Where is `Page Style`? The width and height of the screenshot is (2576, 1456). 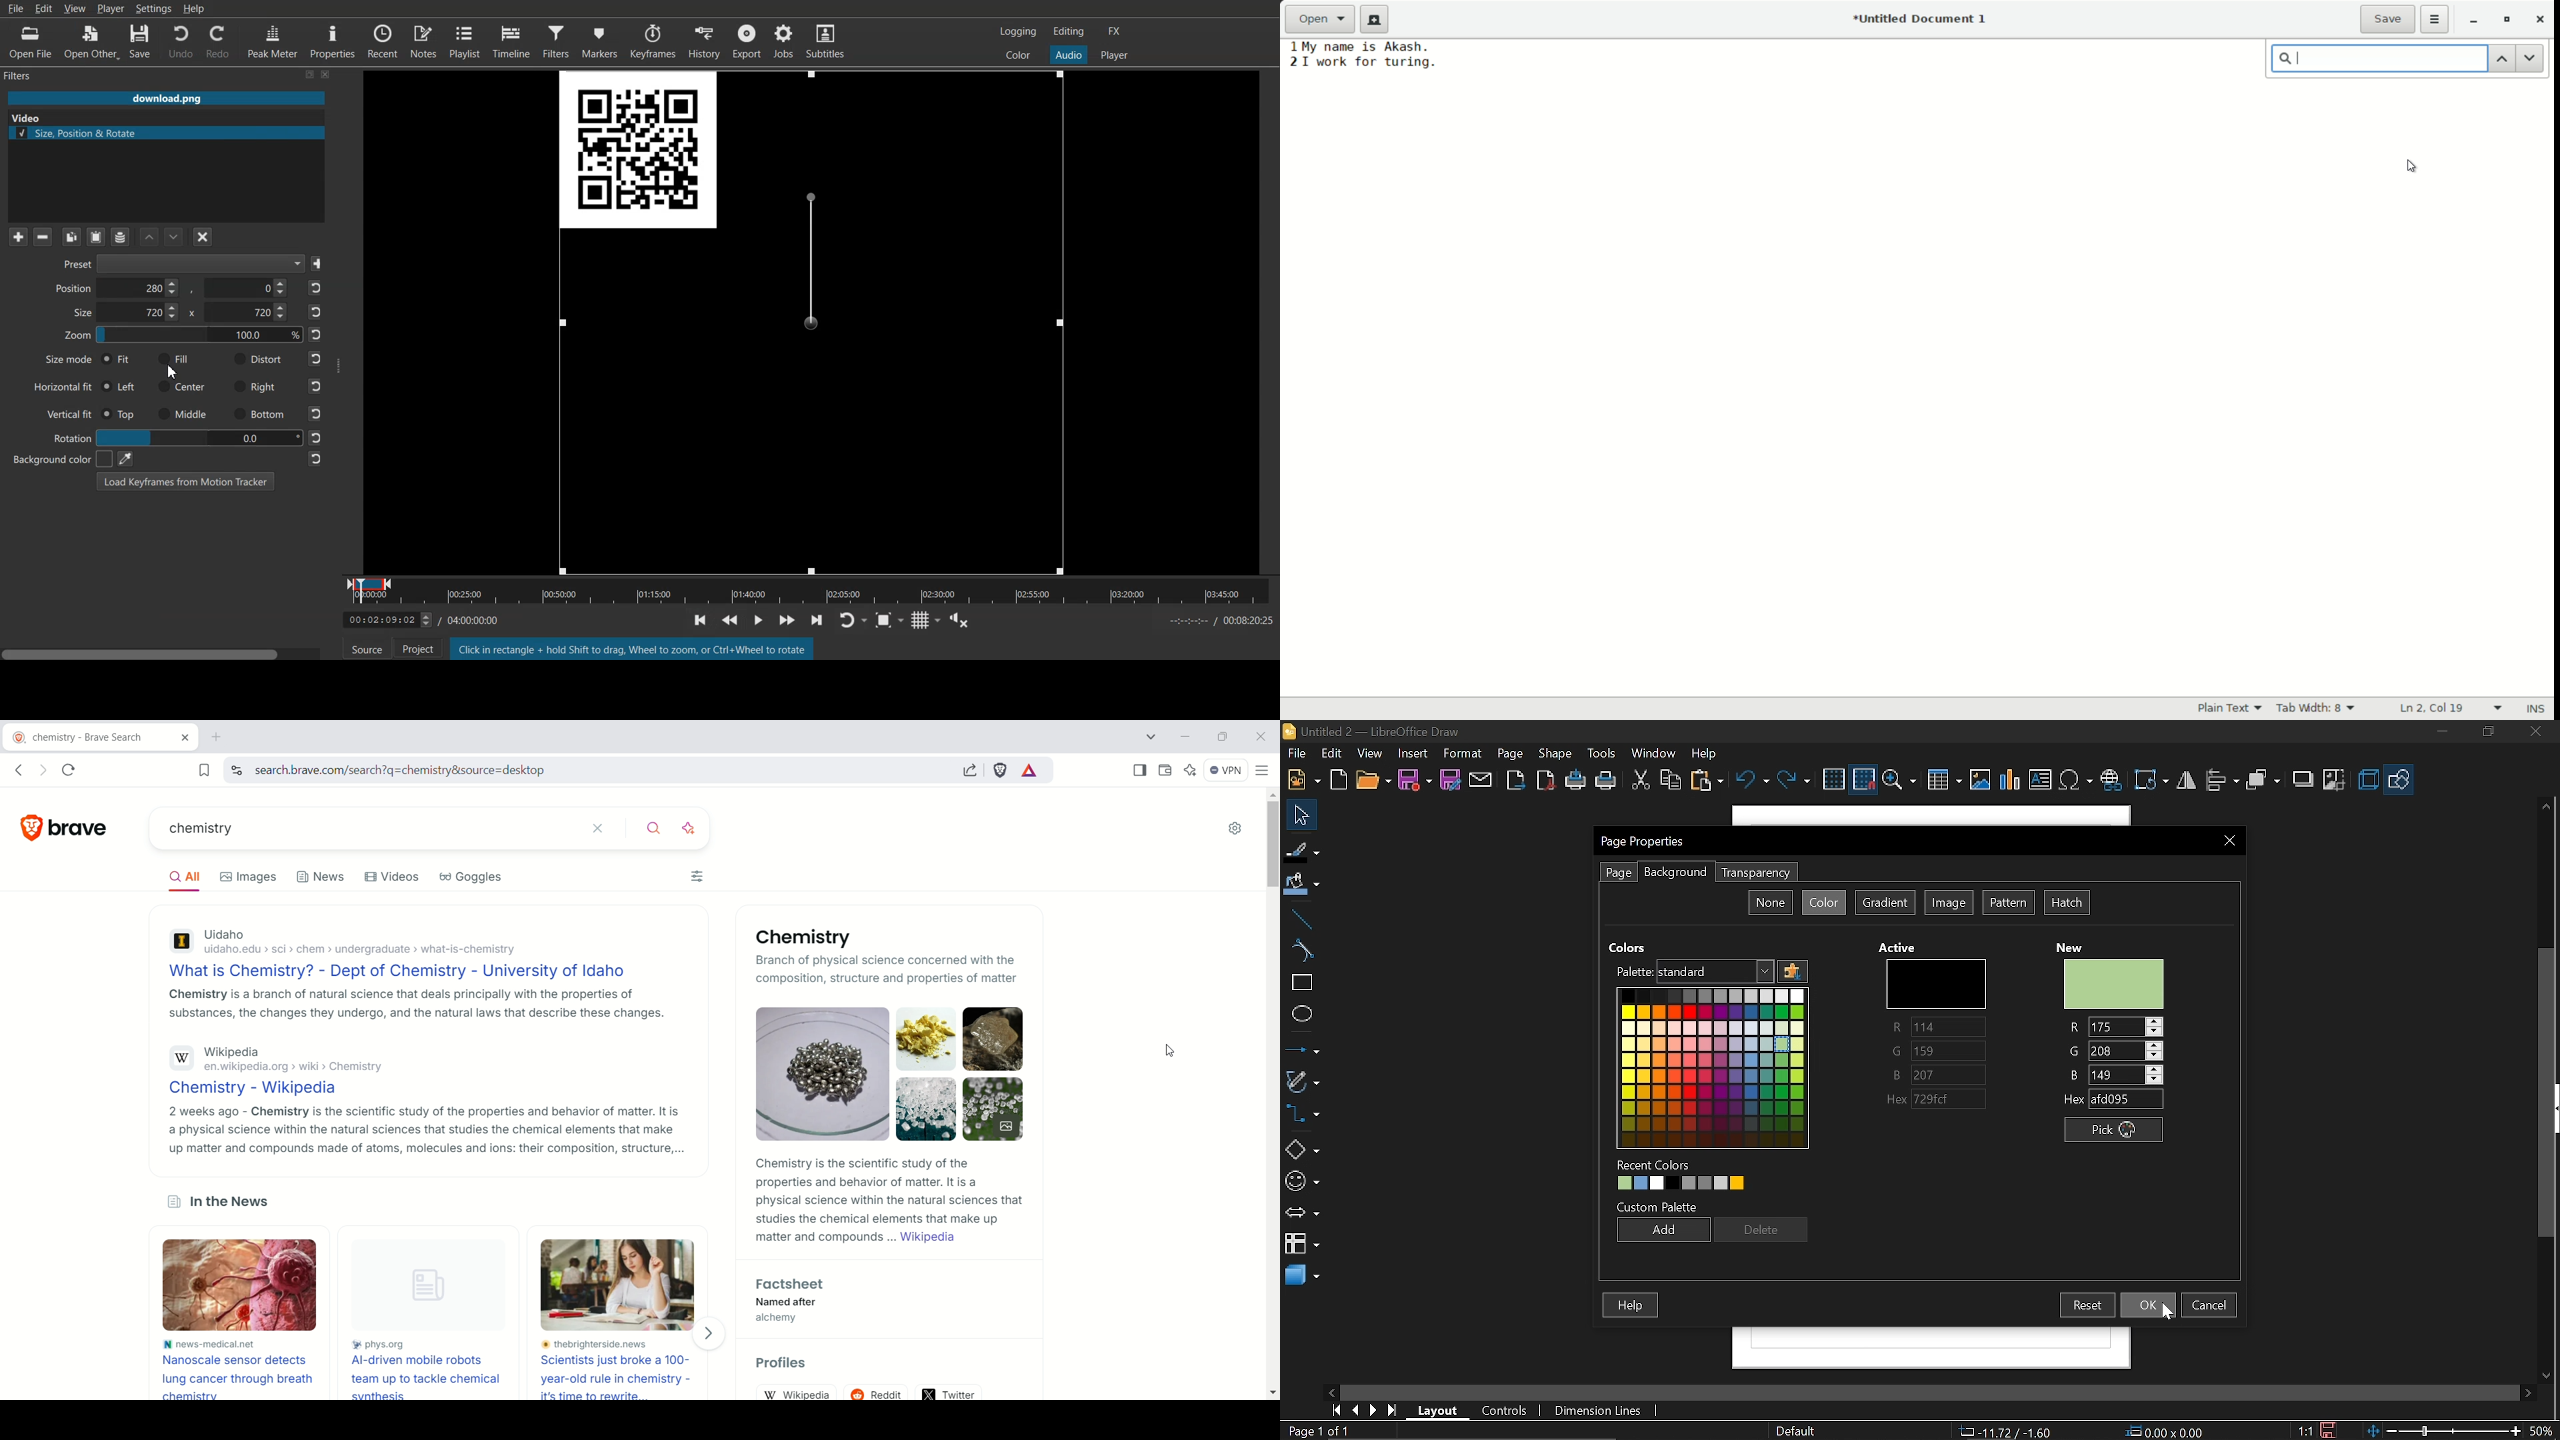
Page Style is located at coordinates (1798, 1431).